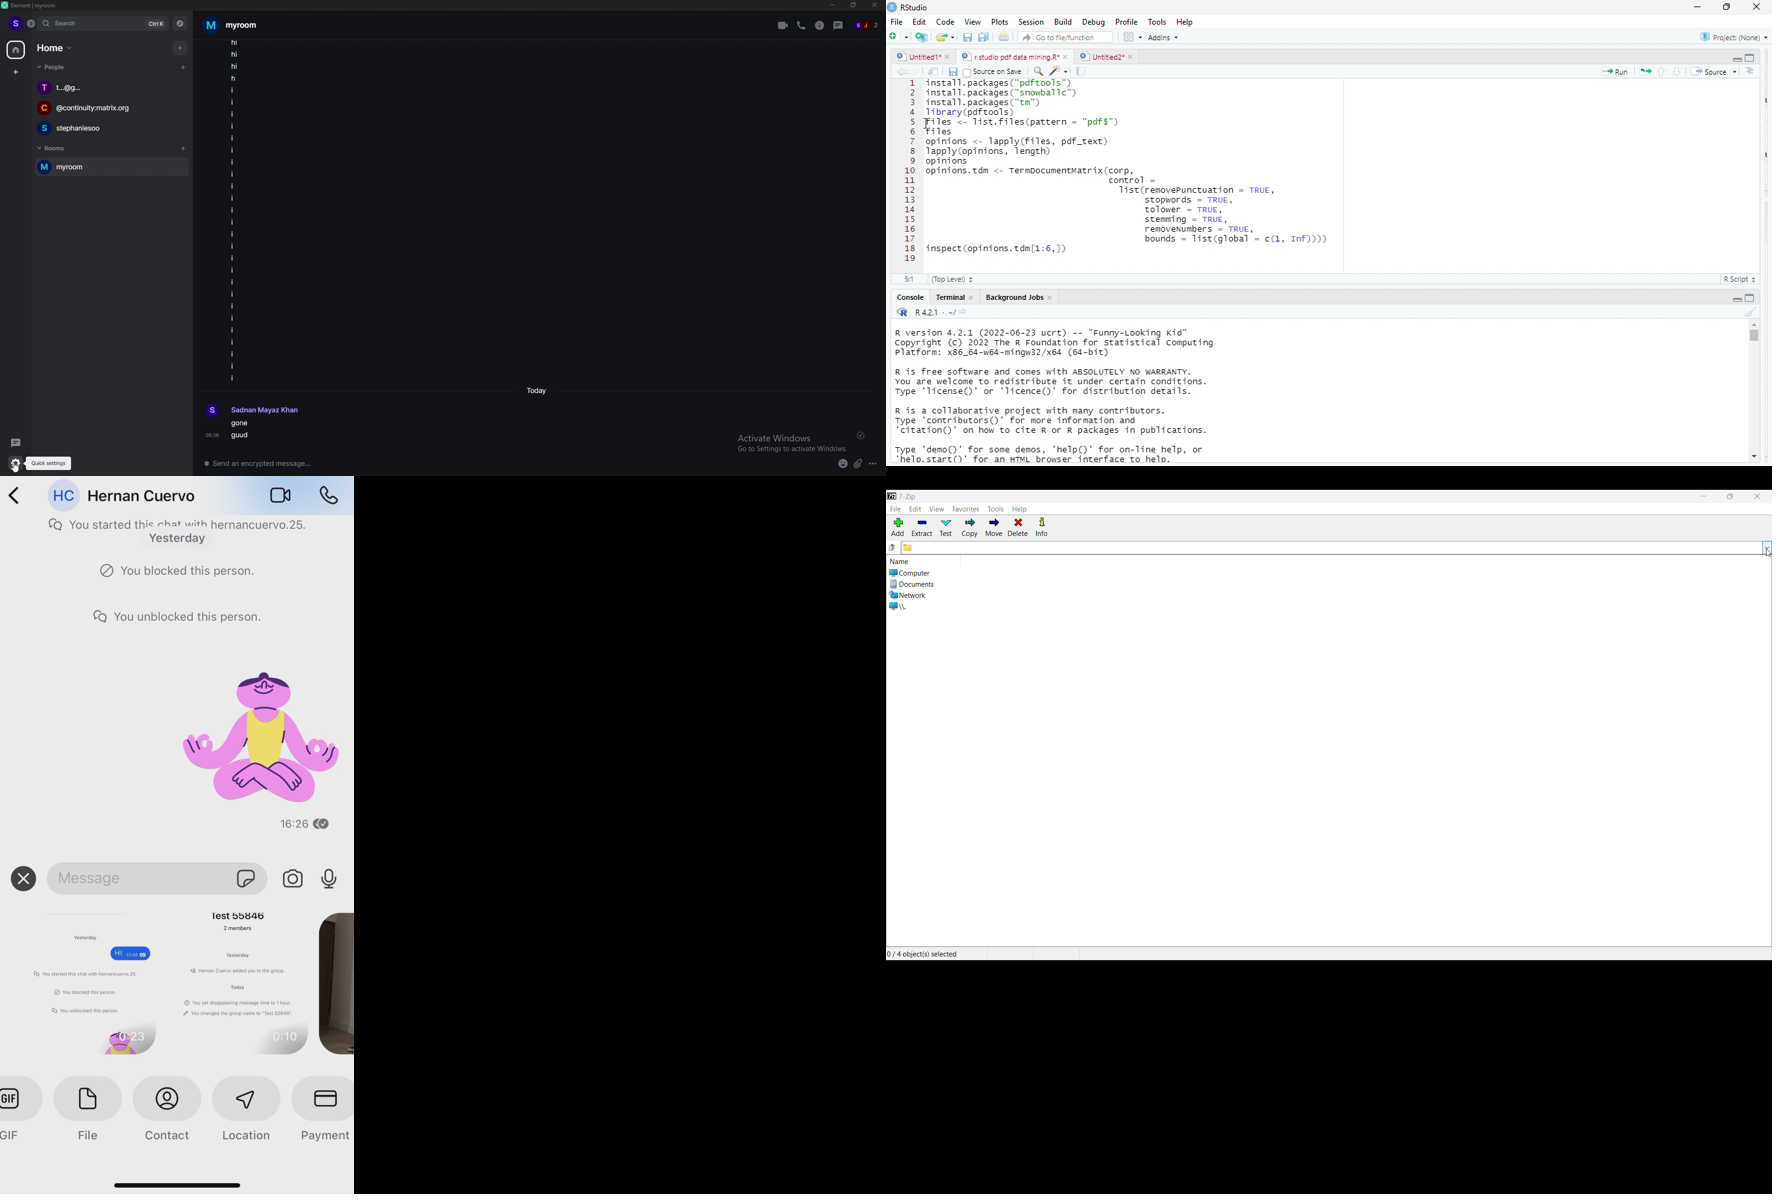  I want to click on texts, so click(233, 210).